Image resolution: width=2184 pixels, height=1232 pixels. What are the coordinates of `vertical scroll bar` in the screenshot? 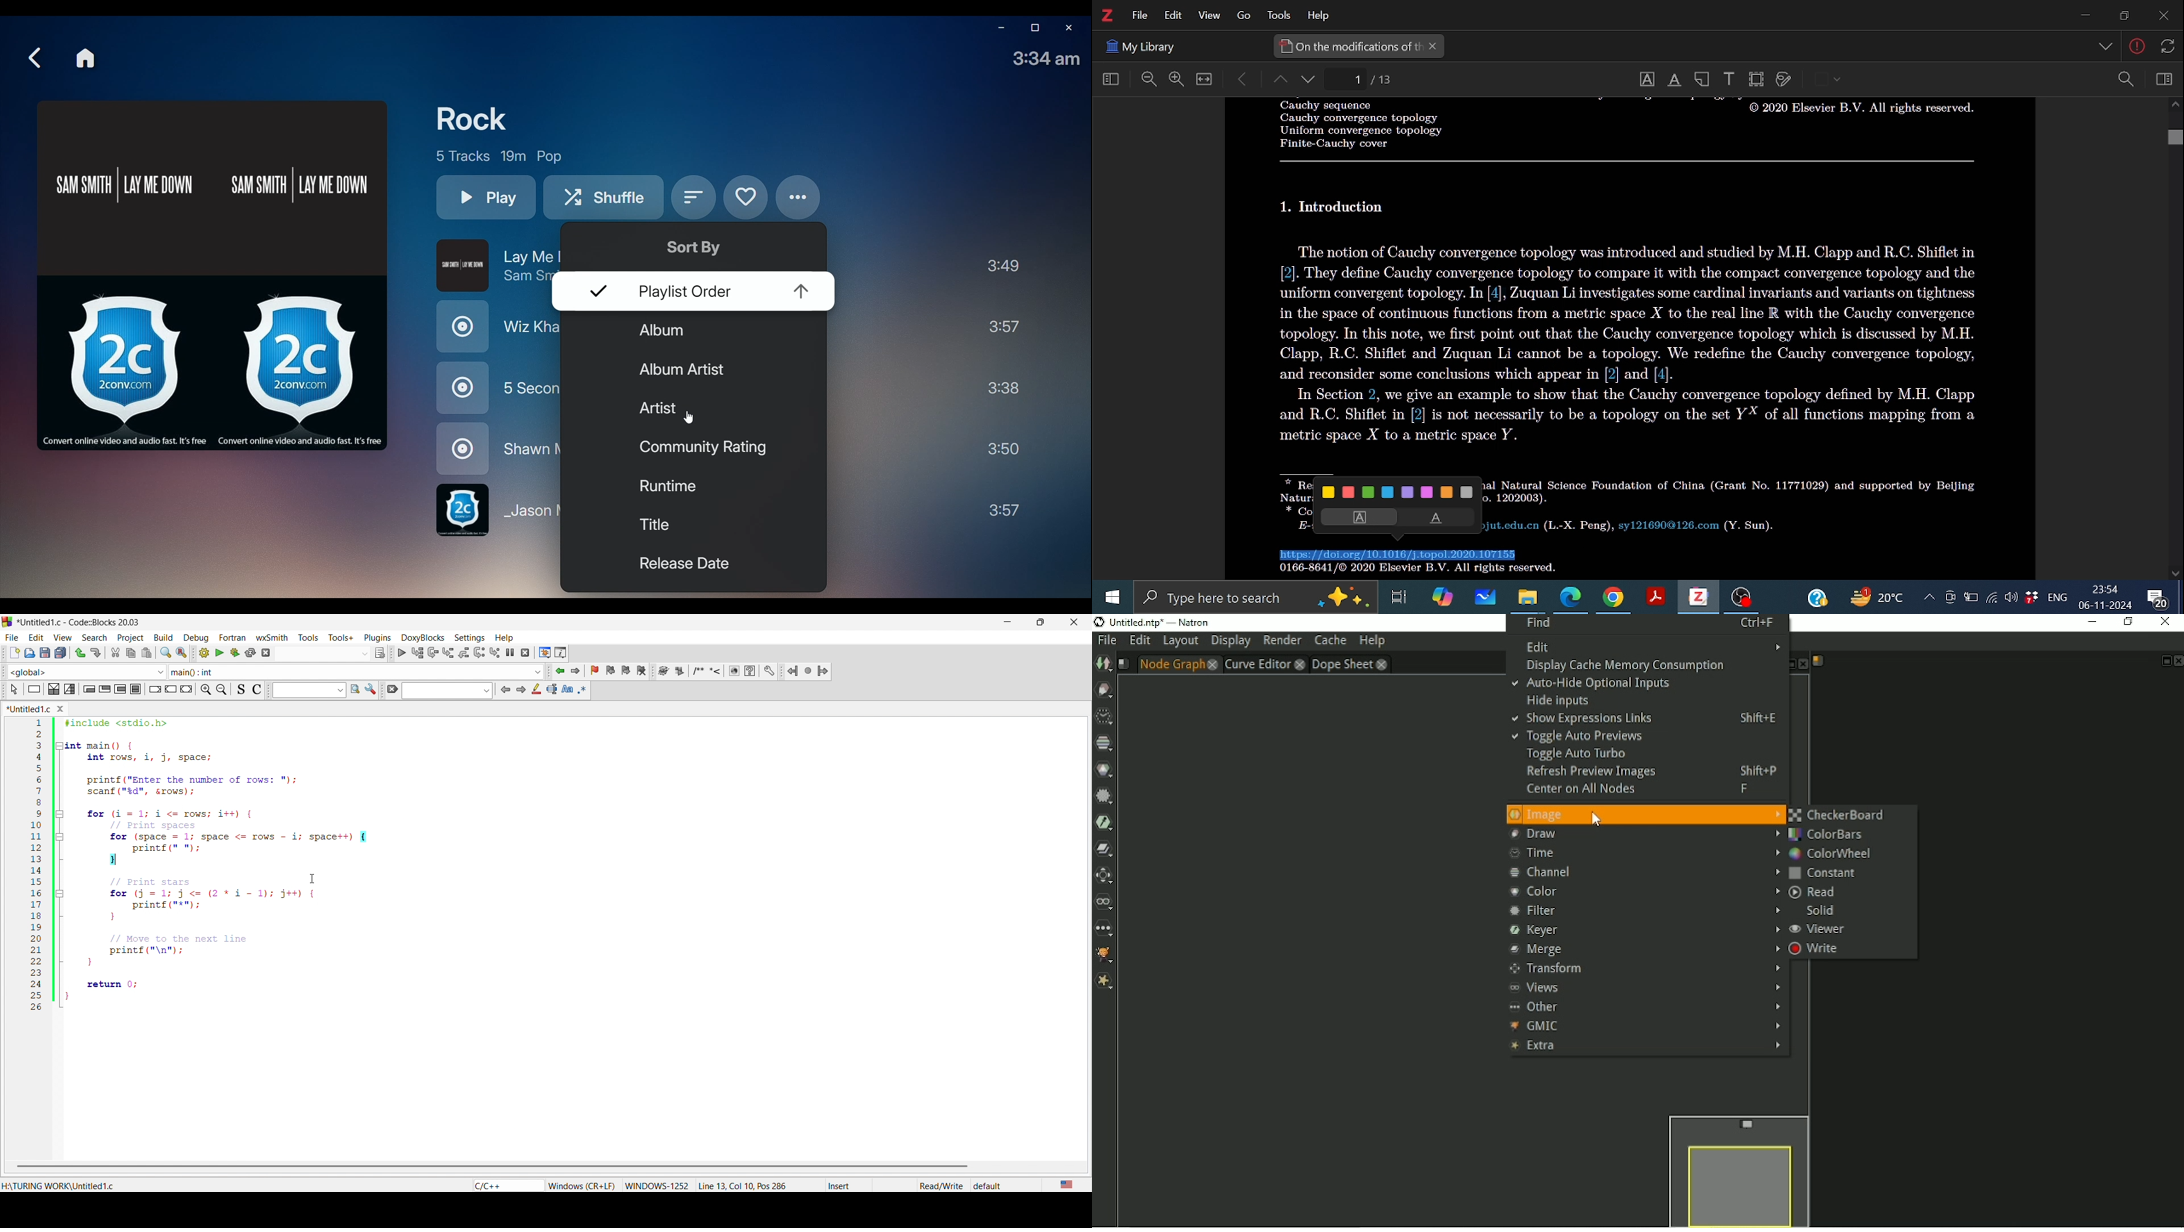 It's located at (489, 1166).